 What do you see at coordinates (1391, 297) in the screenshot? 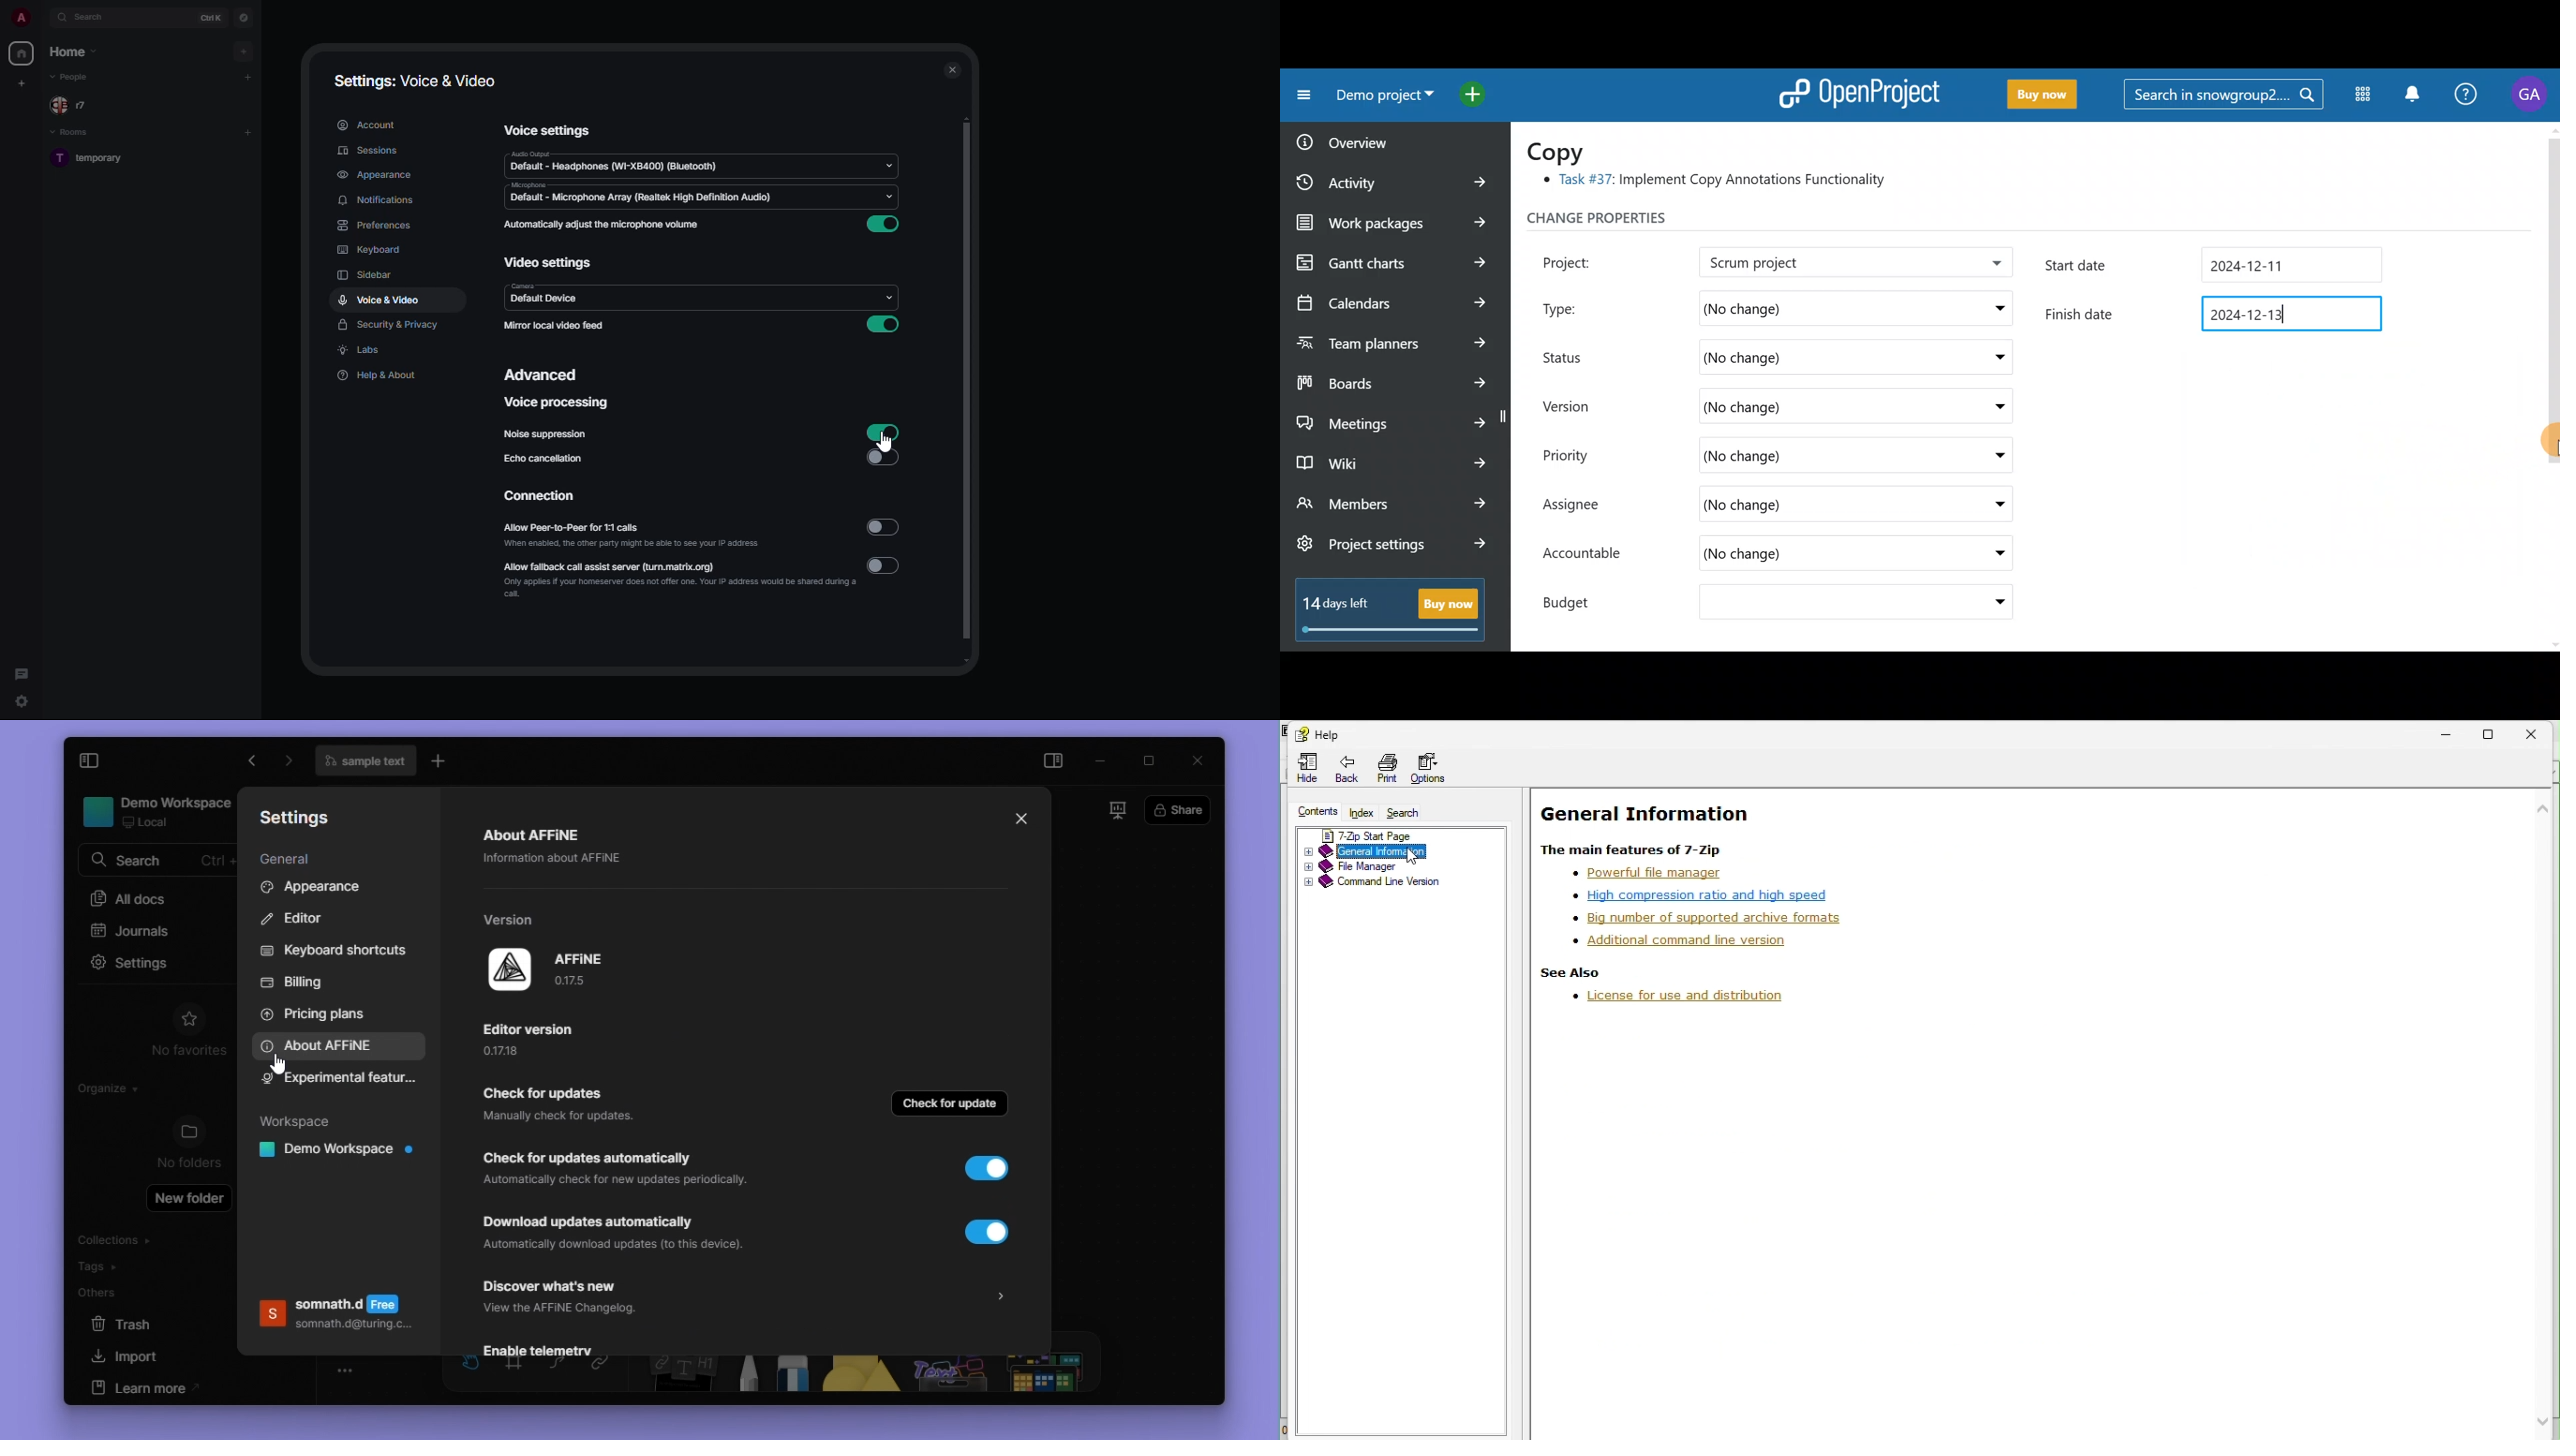
I see `Calendars` at bounding box center [1391, 297].